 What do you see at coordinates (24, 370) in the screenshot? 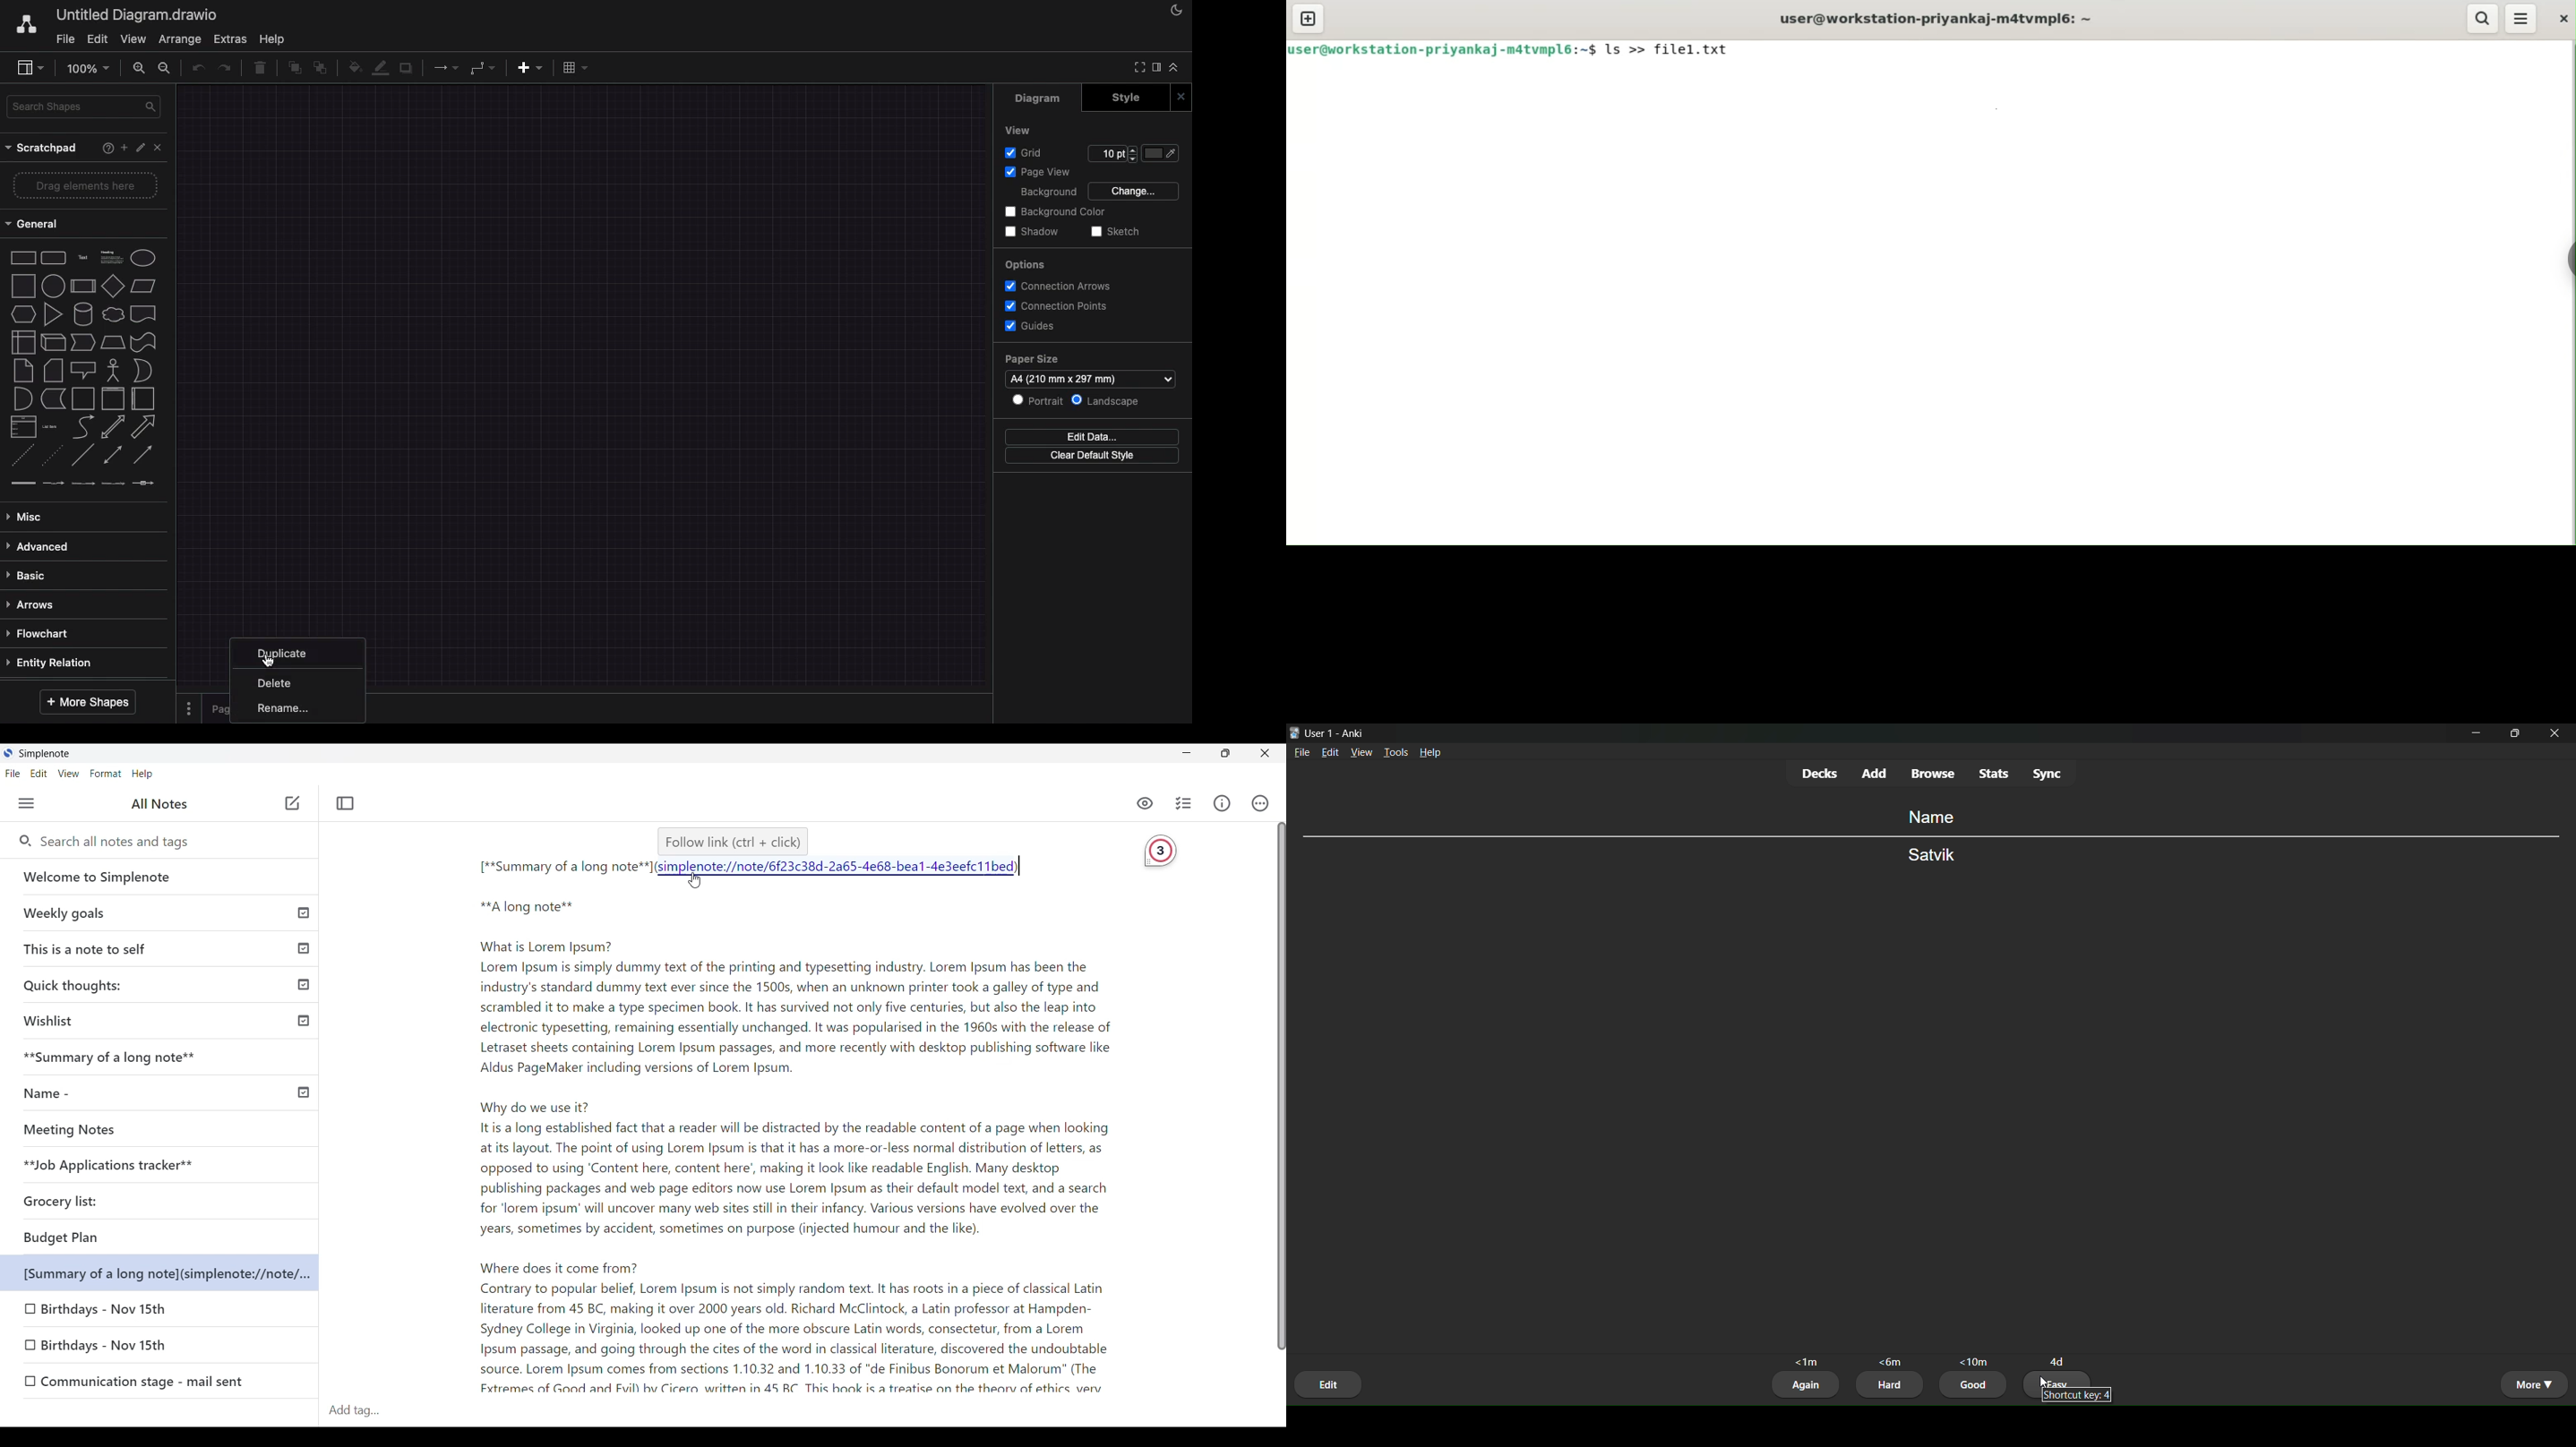
I see `note` at bounding box center [24, 370].